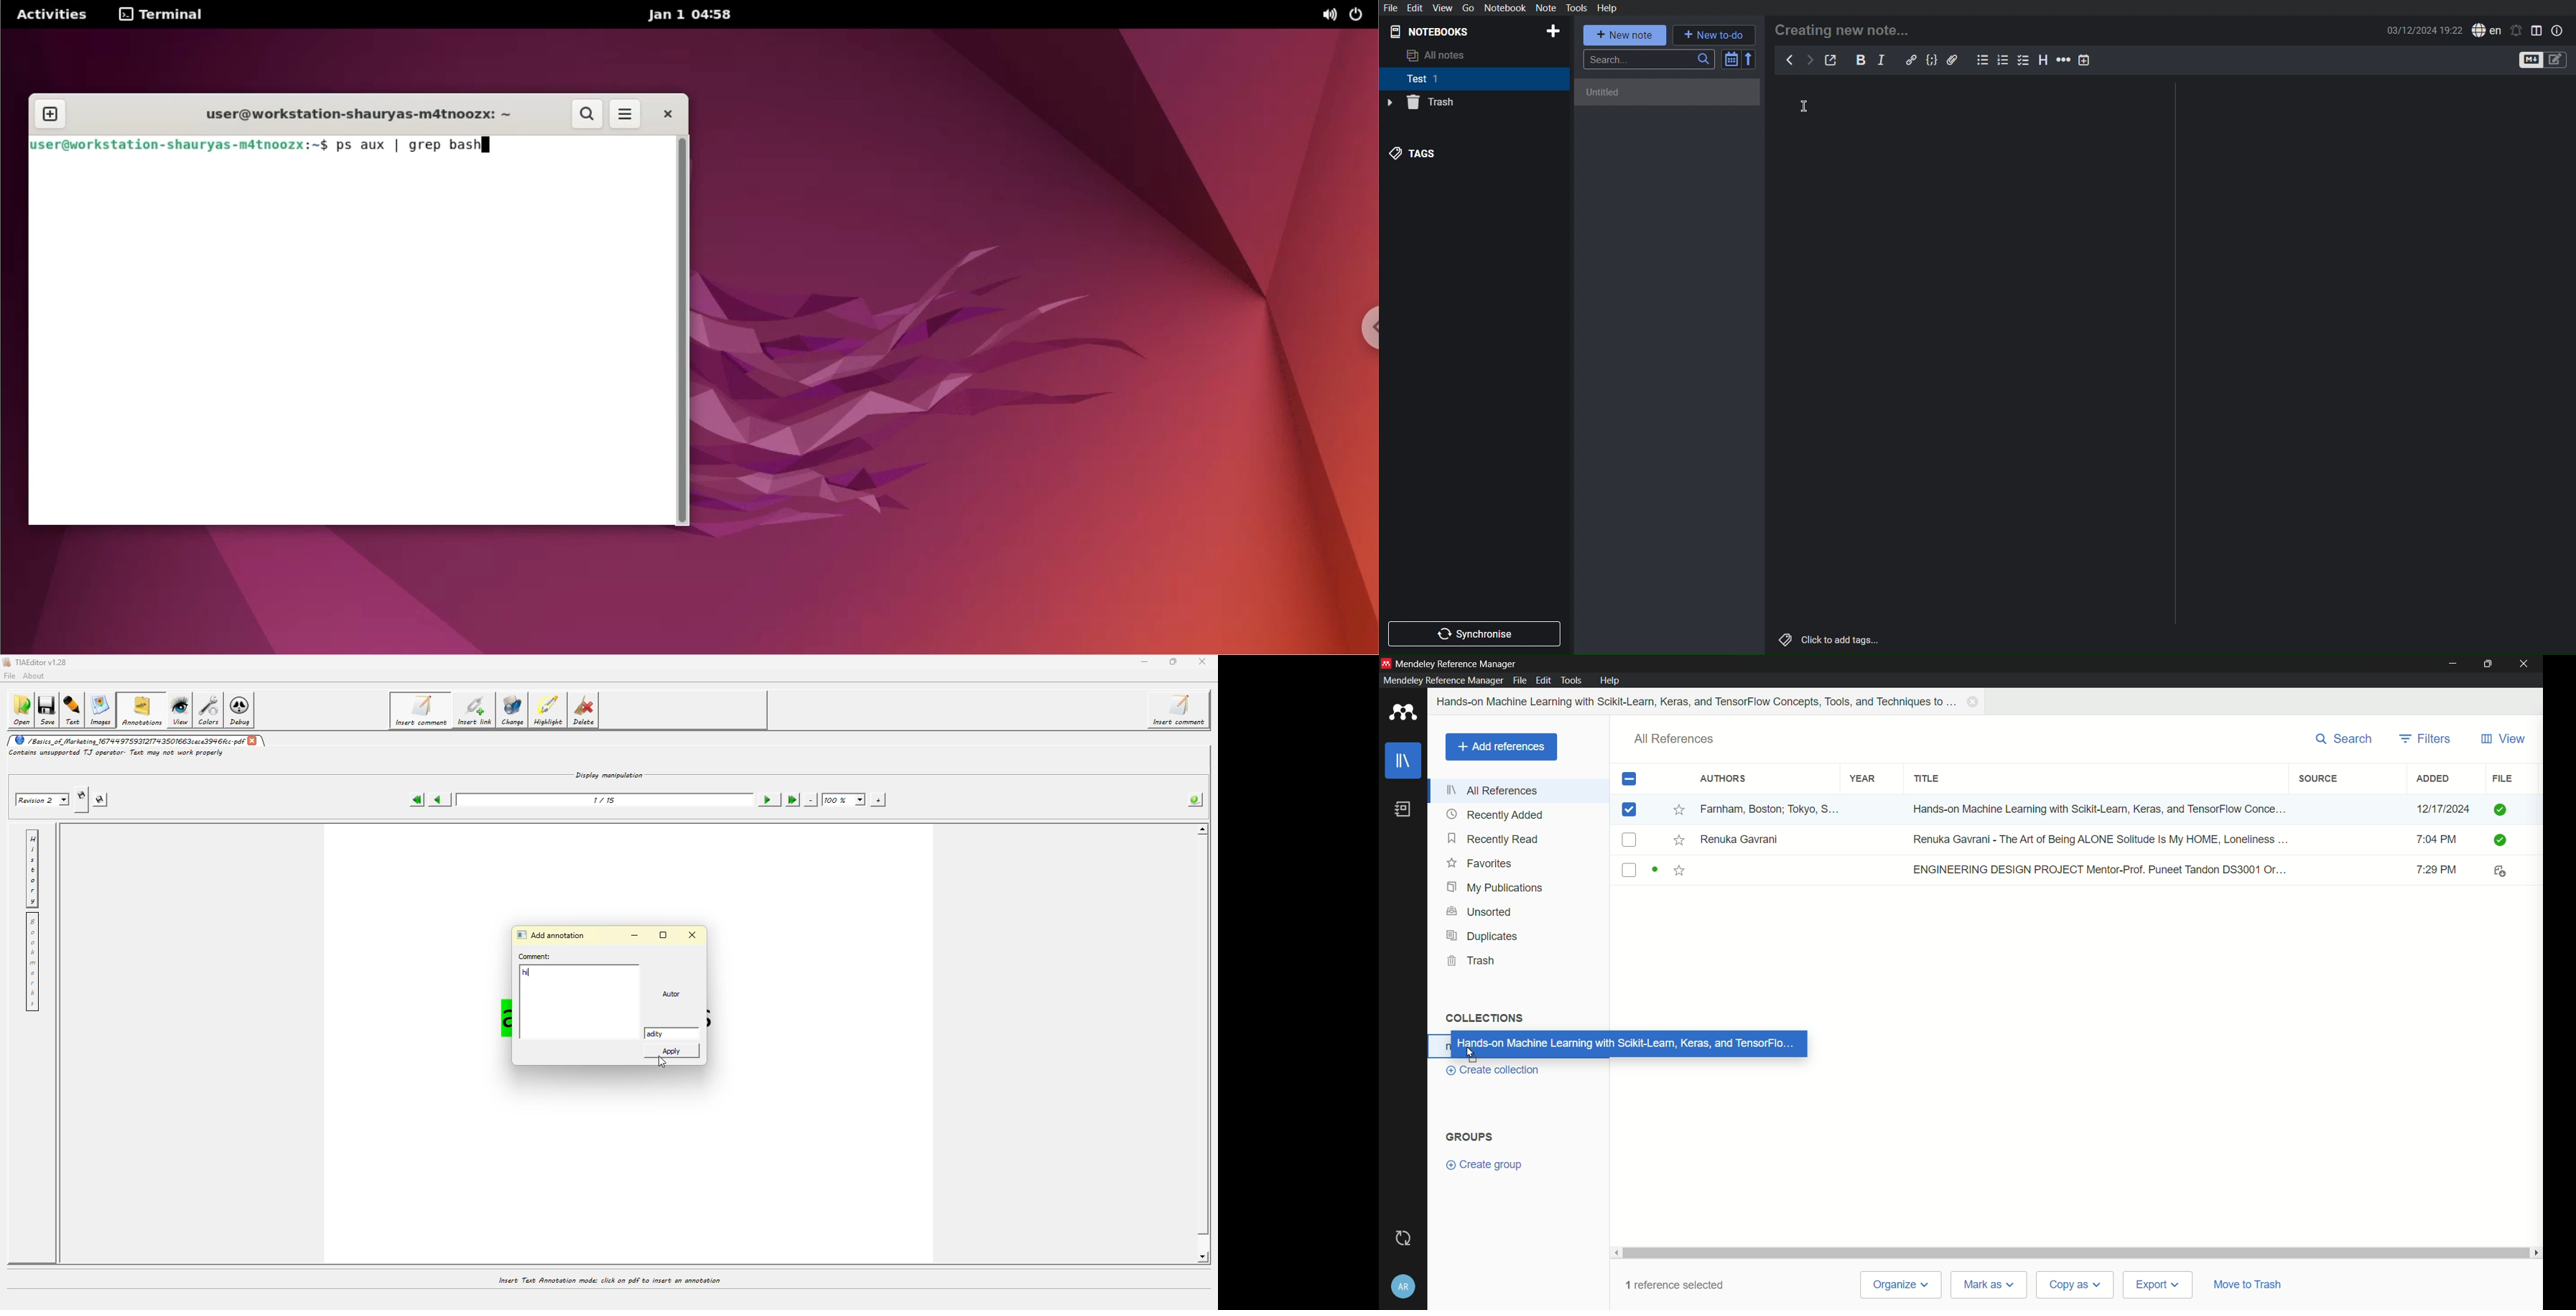 The height and width of the screenshot is (1316, 2576). I want to click on organize, so click(1901, 1285).